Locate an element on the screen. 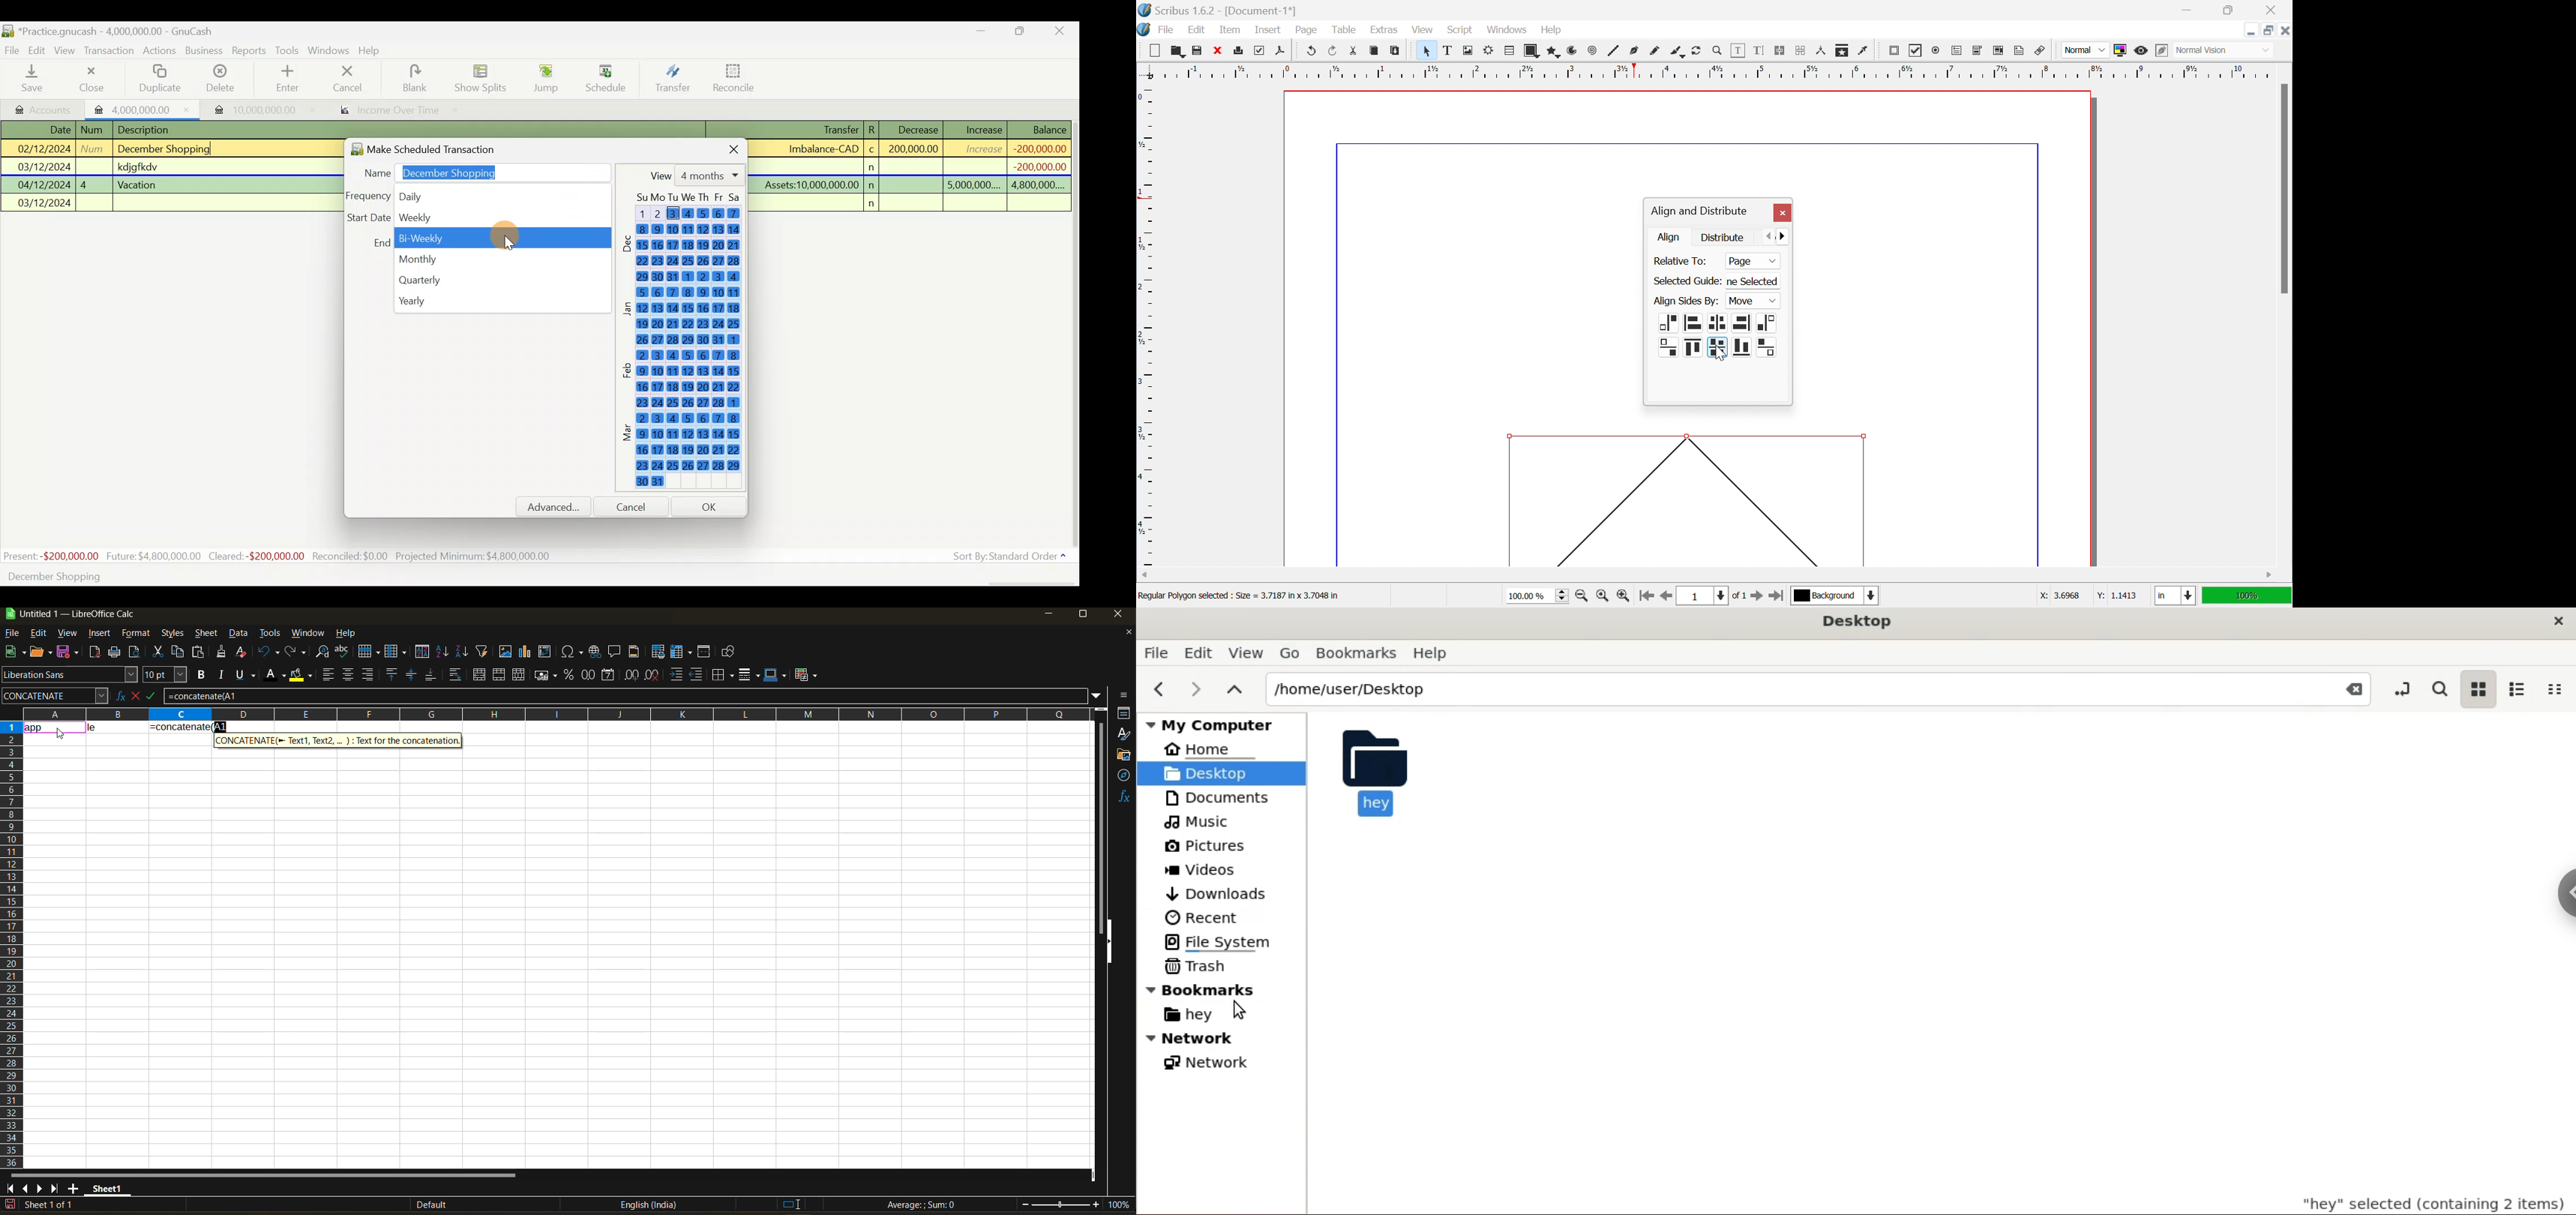 The height and width of the screenshot is (1232, 2576). Save as PDF is located at coordinates (1283, 51).